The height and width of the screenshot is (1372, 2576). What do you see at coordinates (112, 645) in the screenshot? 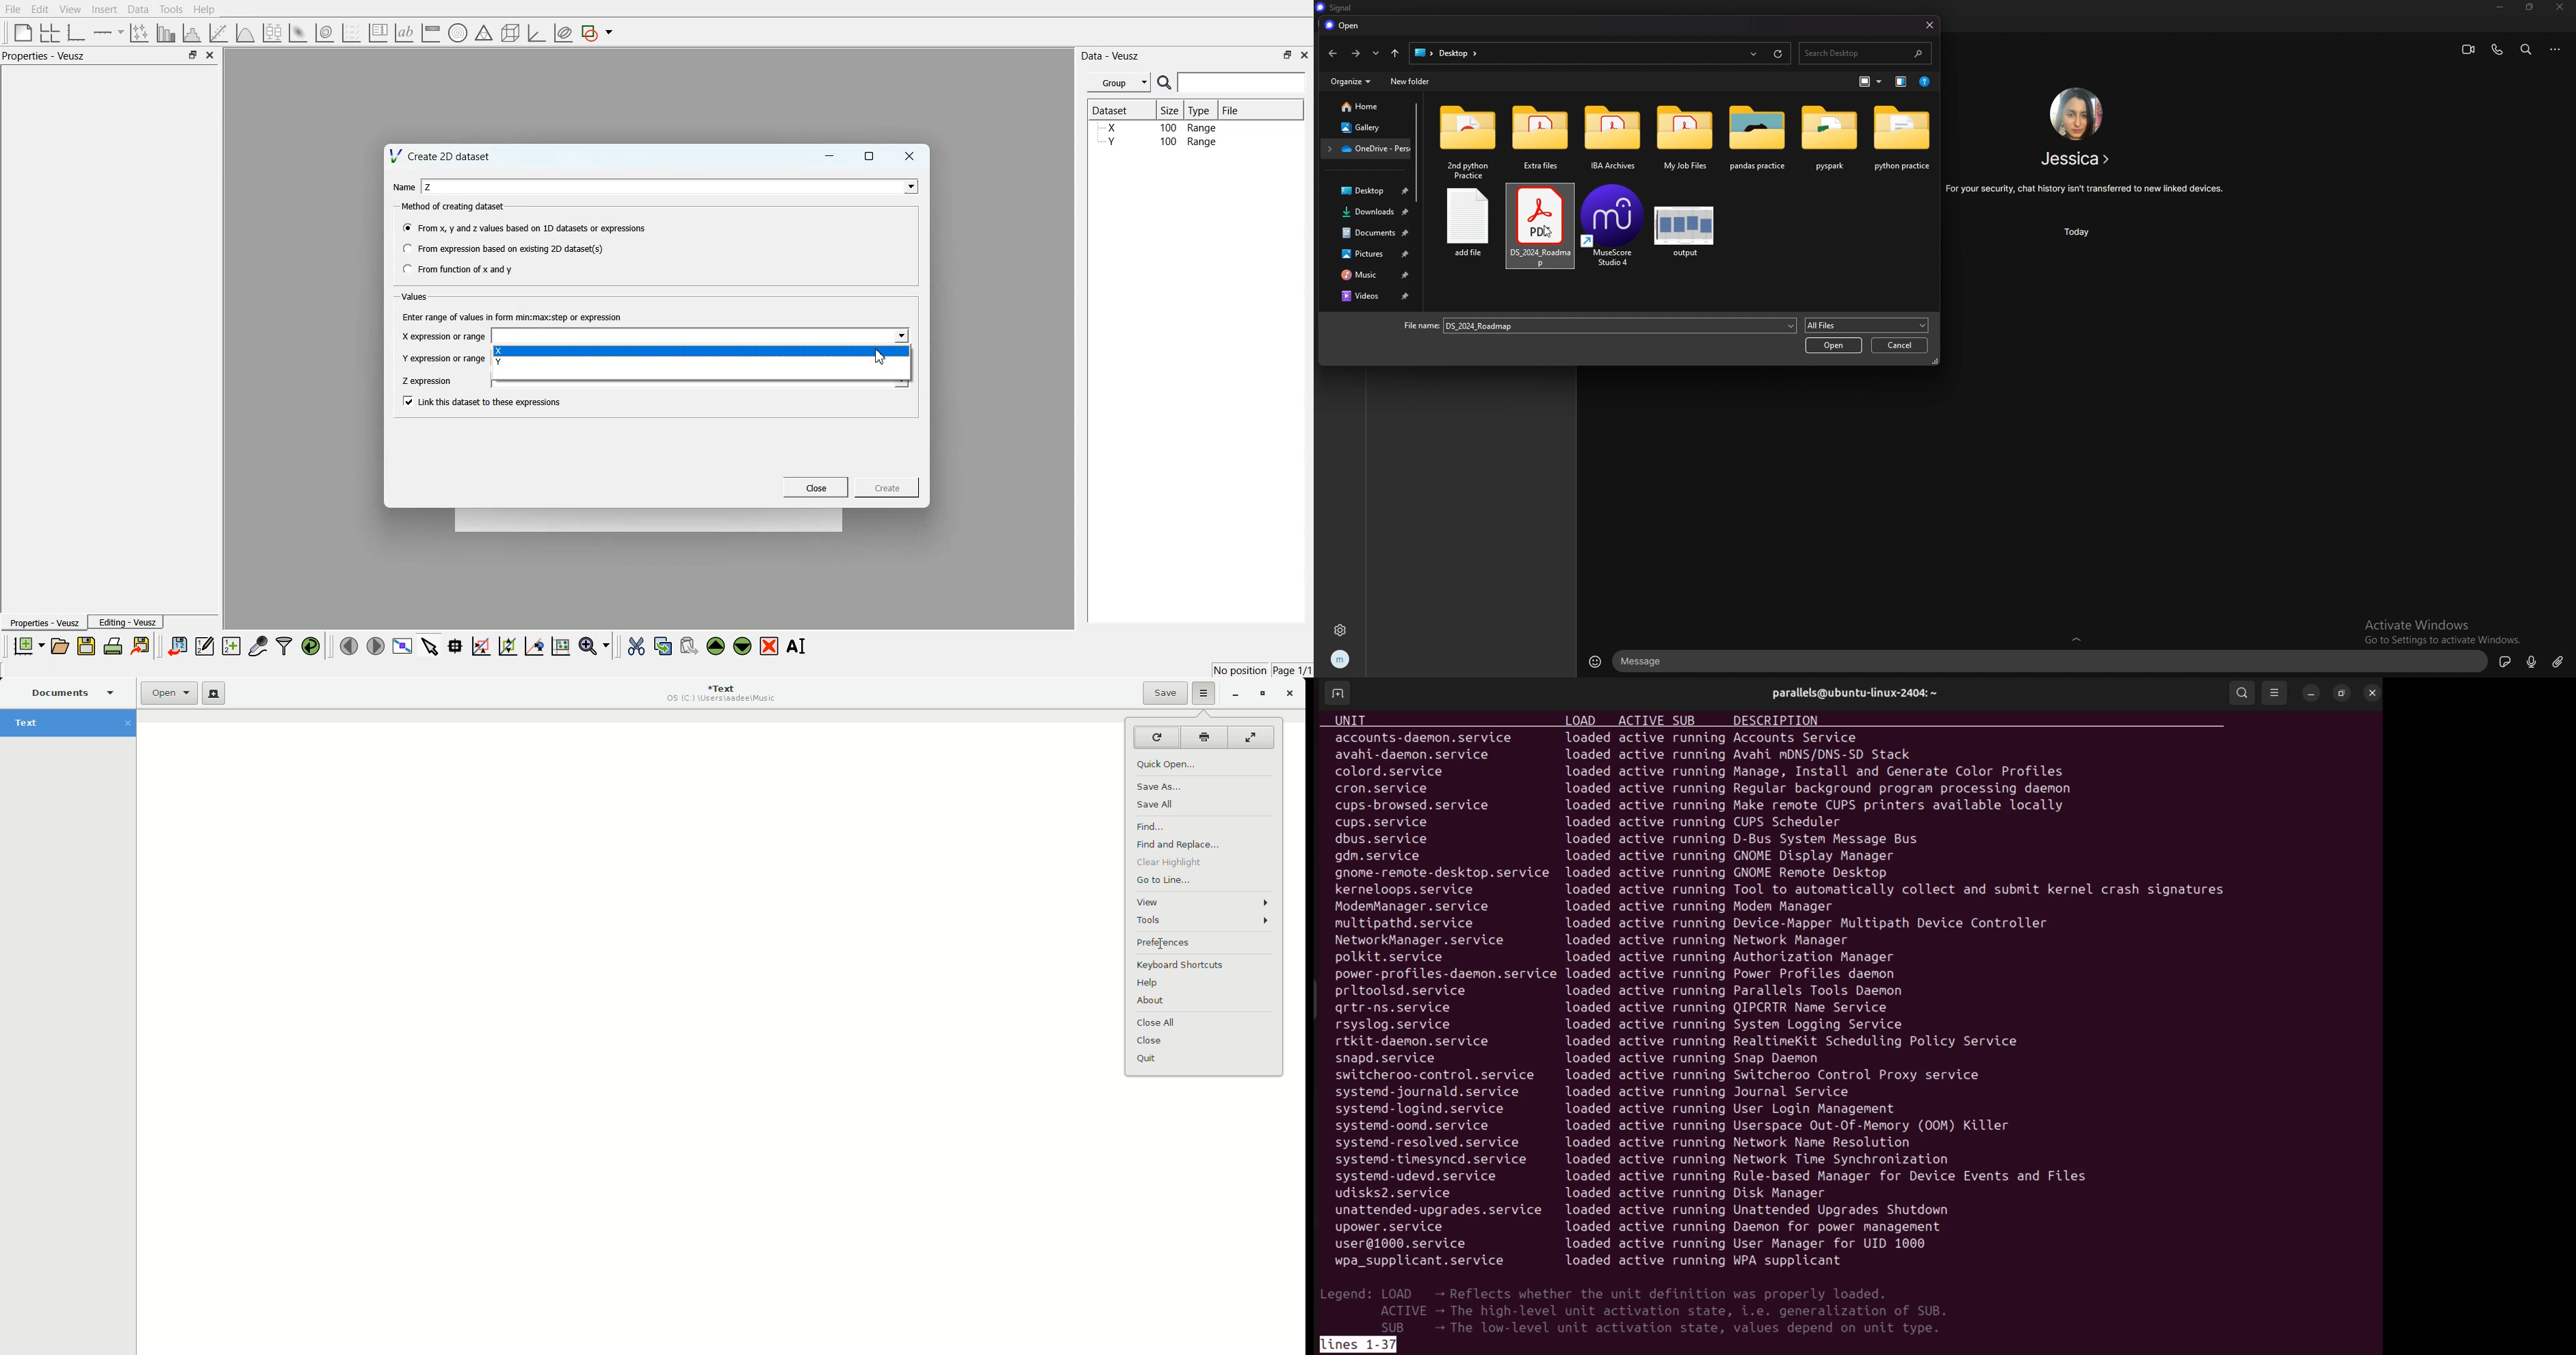
I see `Print the document` at bounding box center [112, 645].